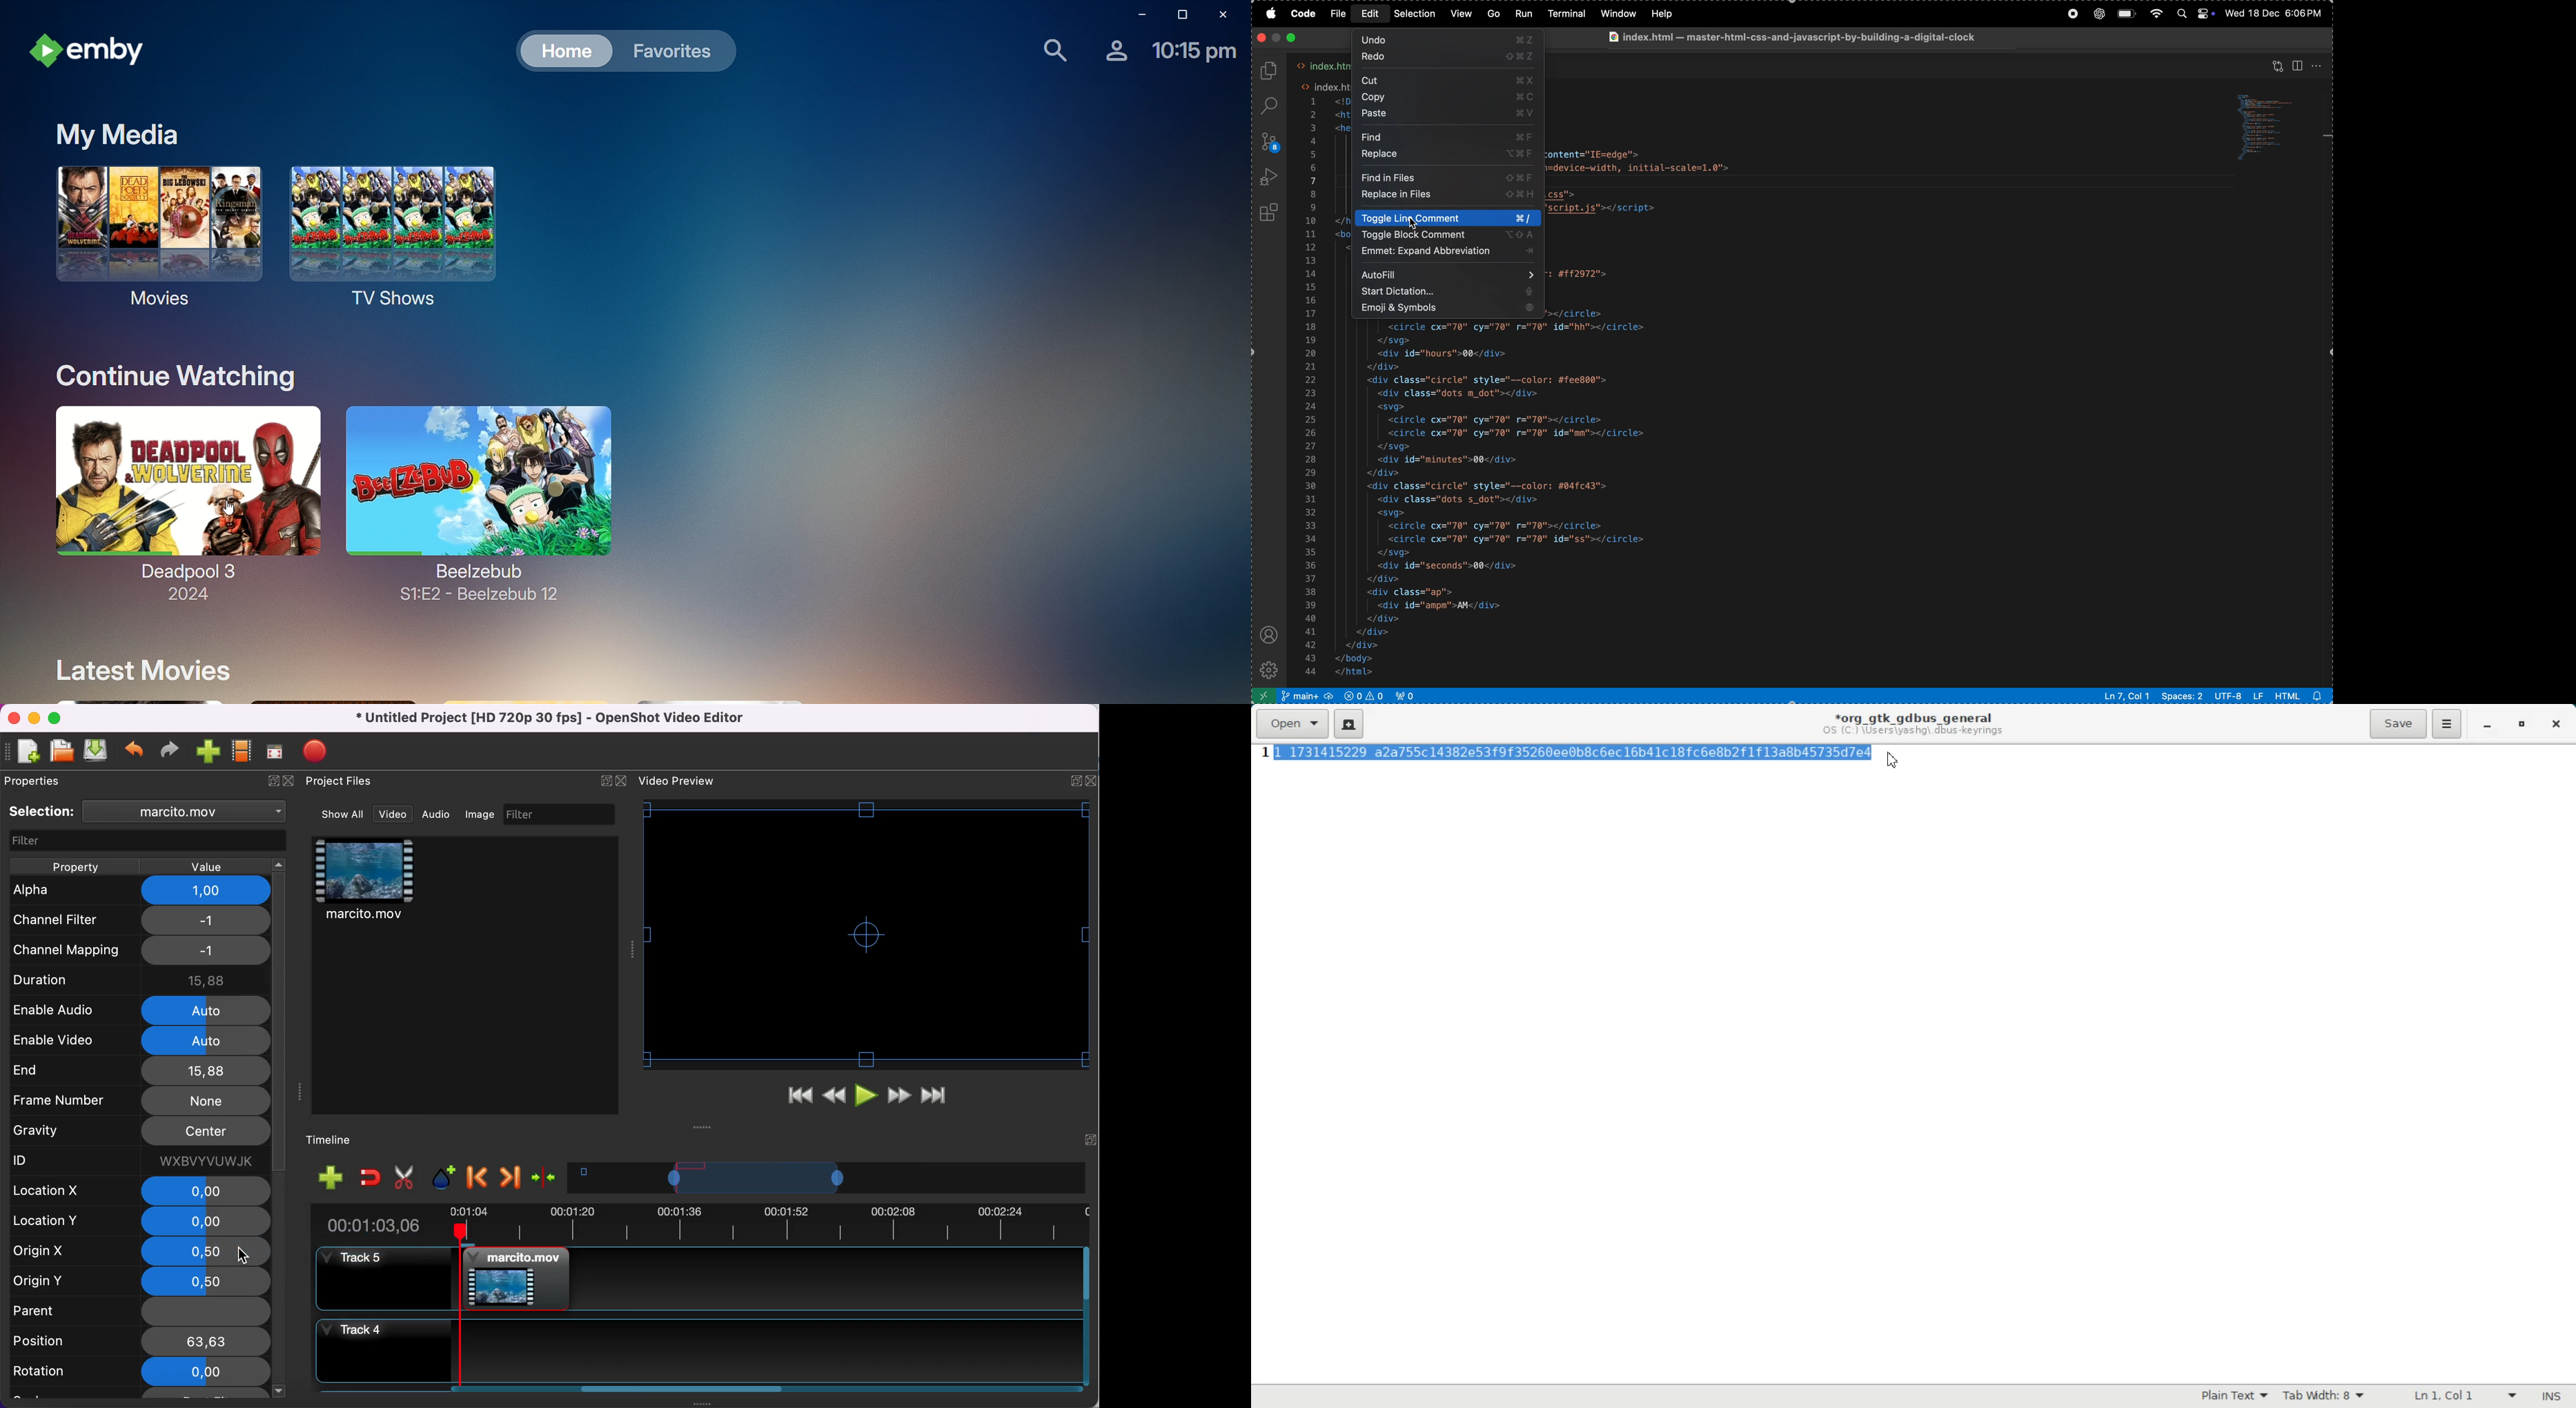 The image size is (2576, 1428). Describe the element at coordinates (1323, 66) in the screenshot. I see `> index.html` at that location.